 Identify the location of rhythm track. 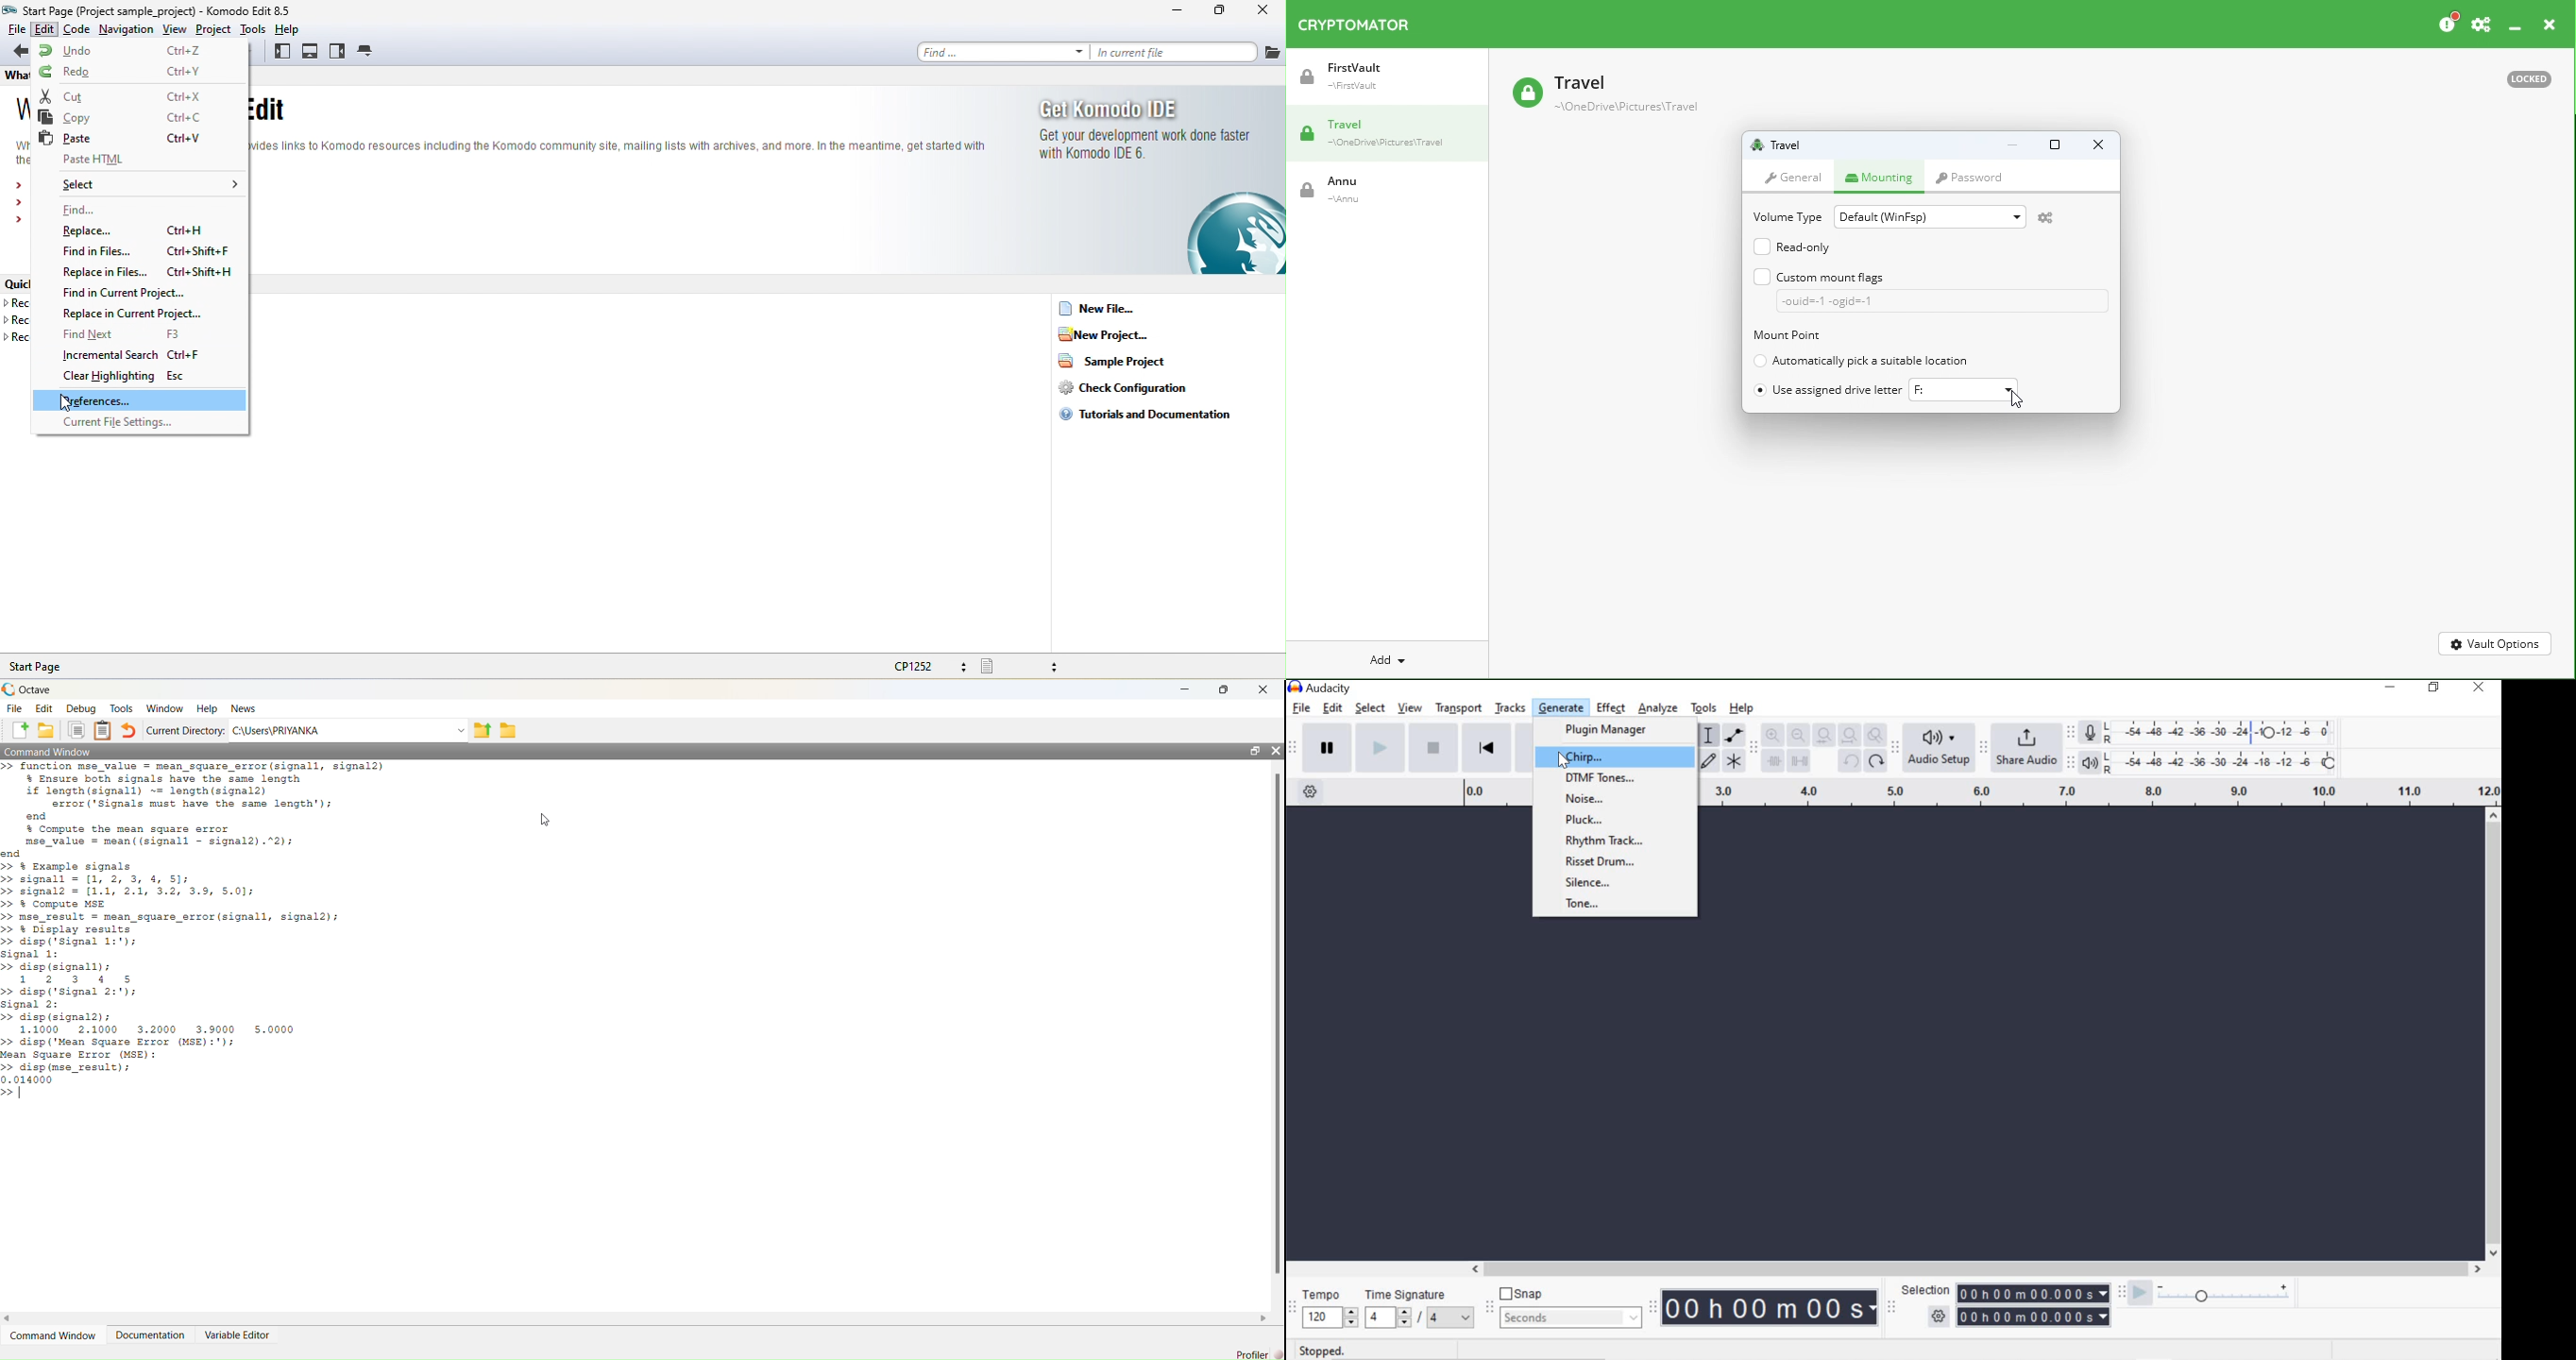
(1614, 841).